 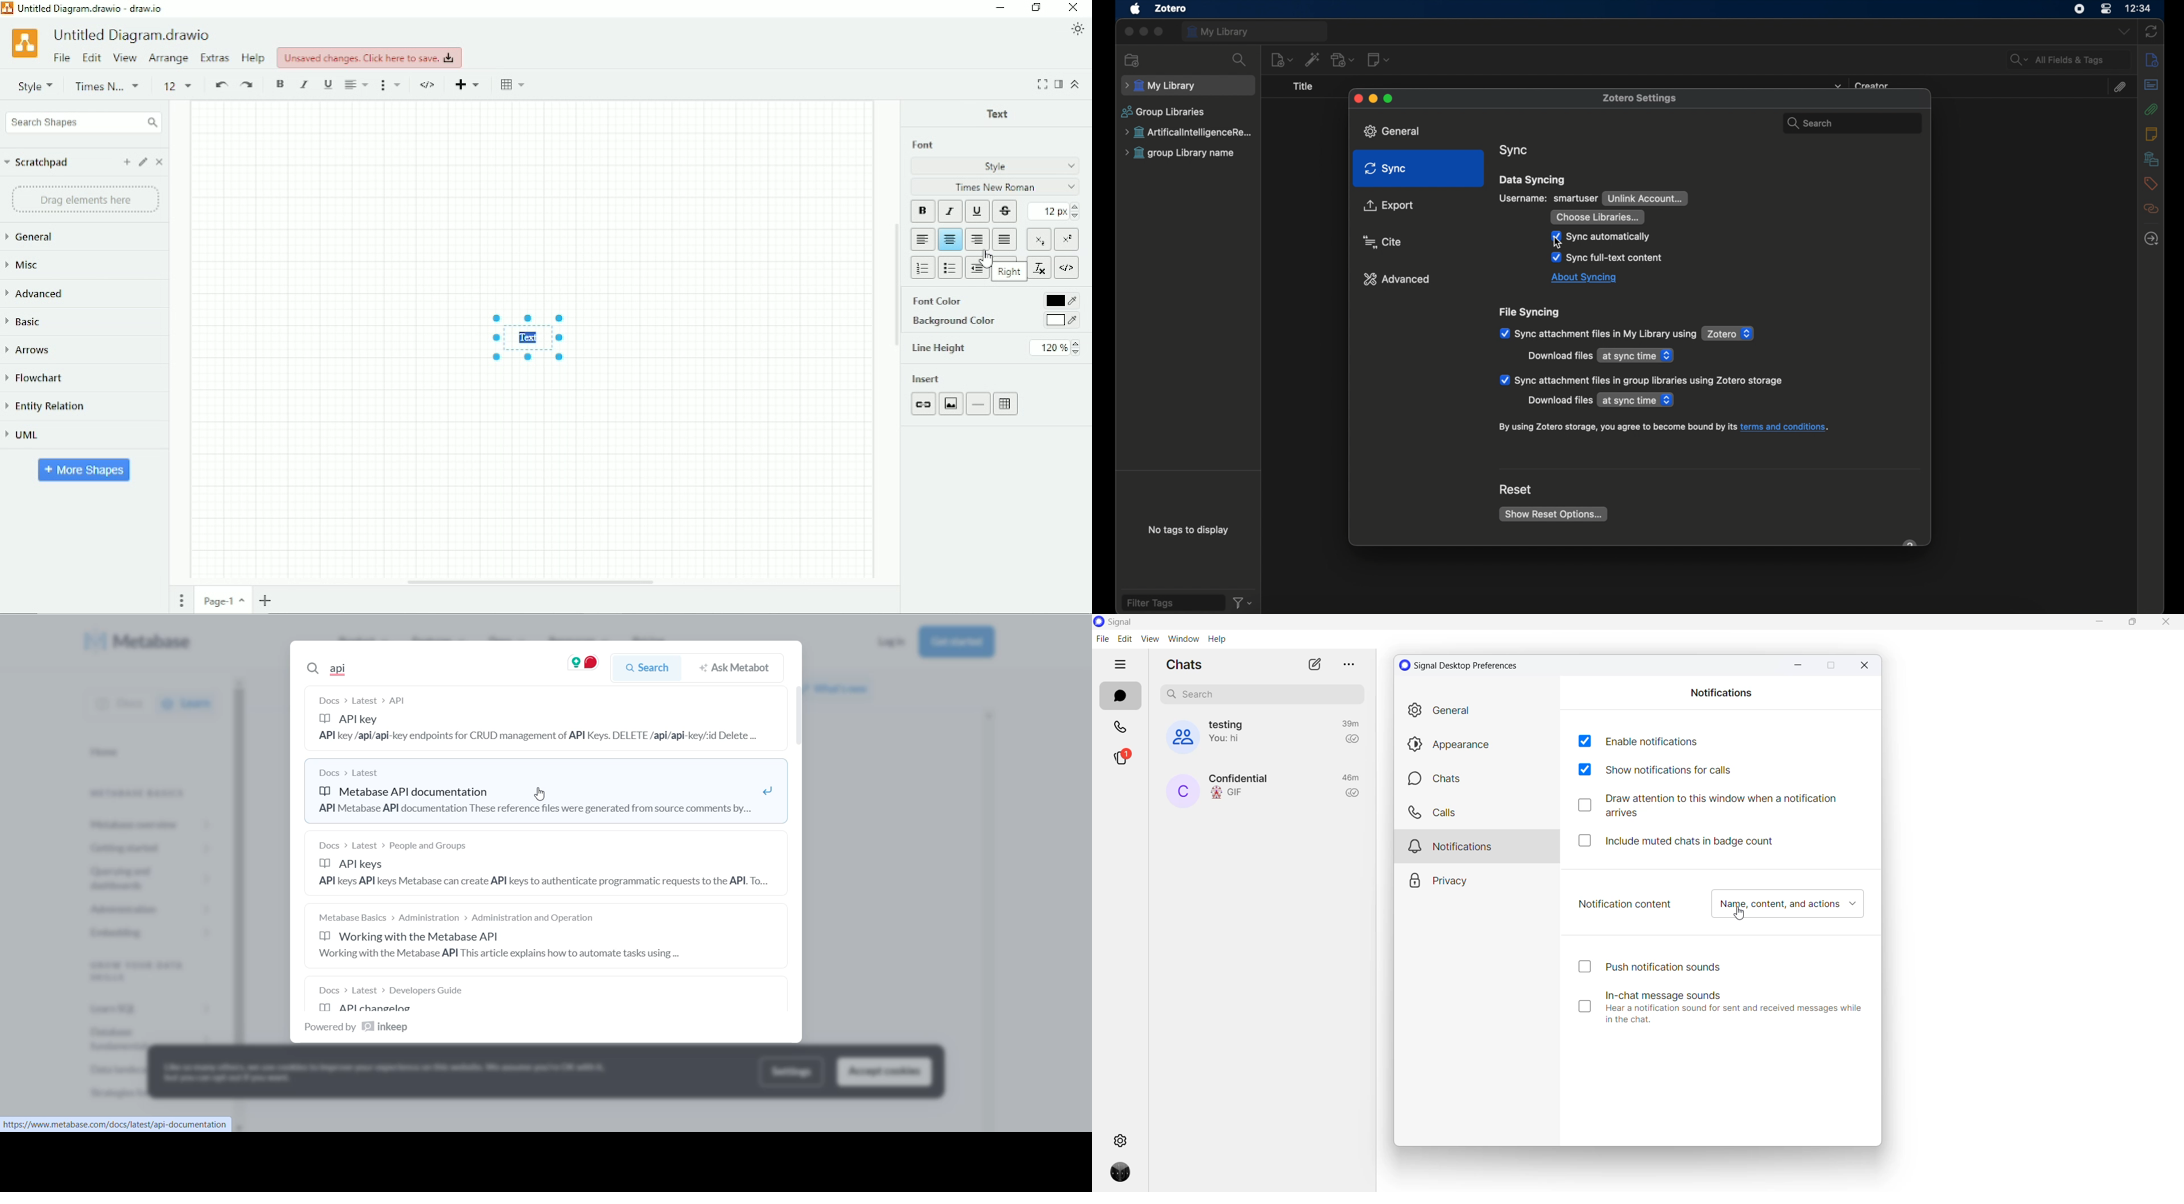 What do you see at coordinates (1867, 666) in the screenshot?
I see `Close` at bounding box center [1867, 666].